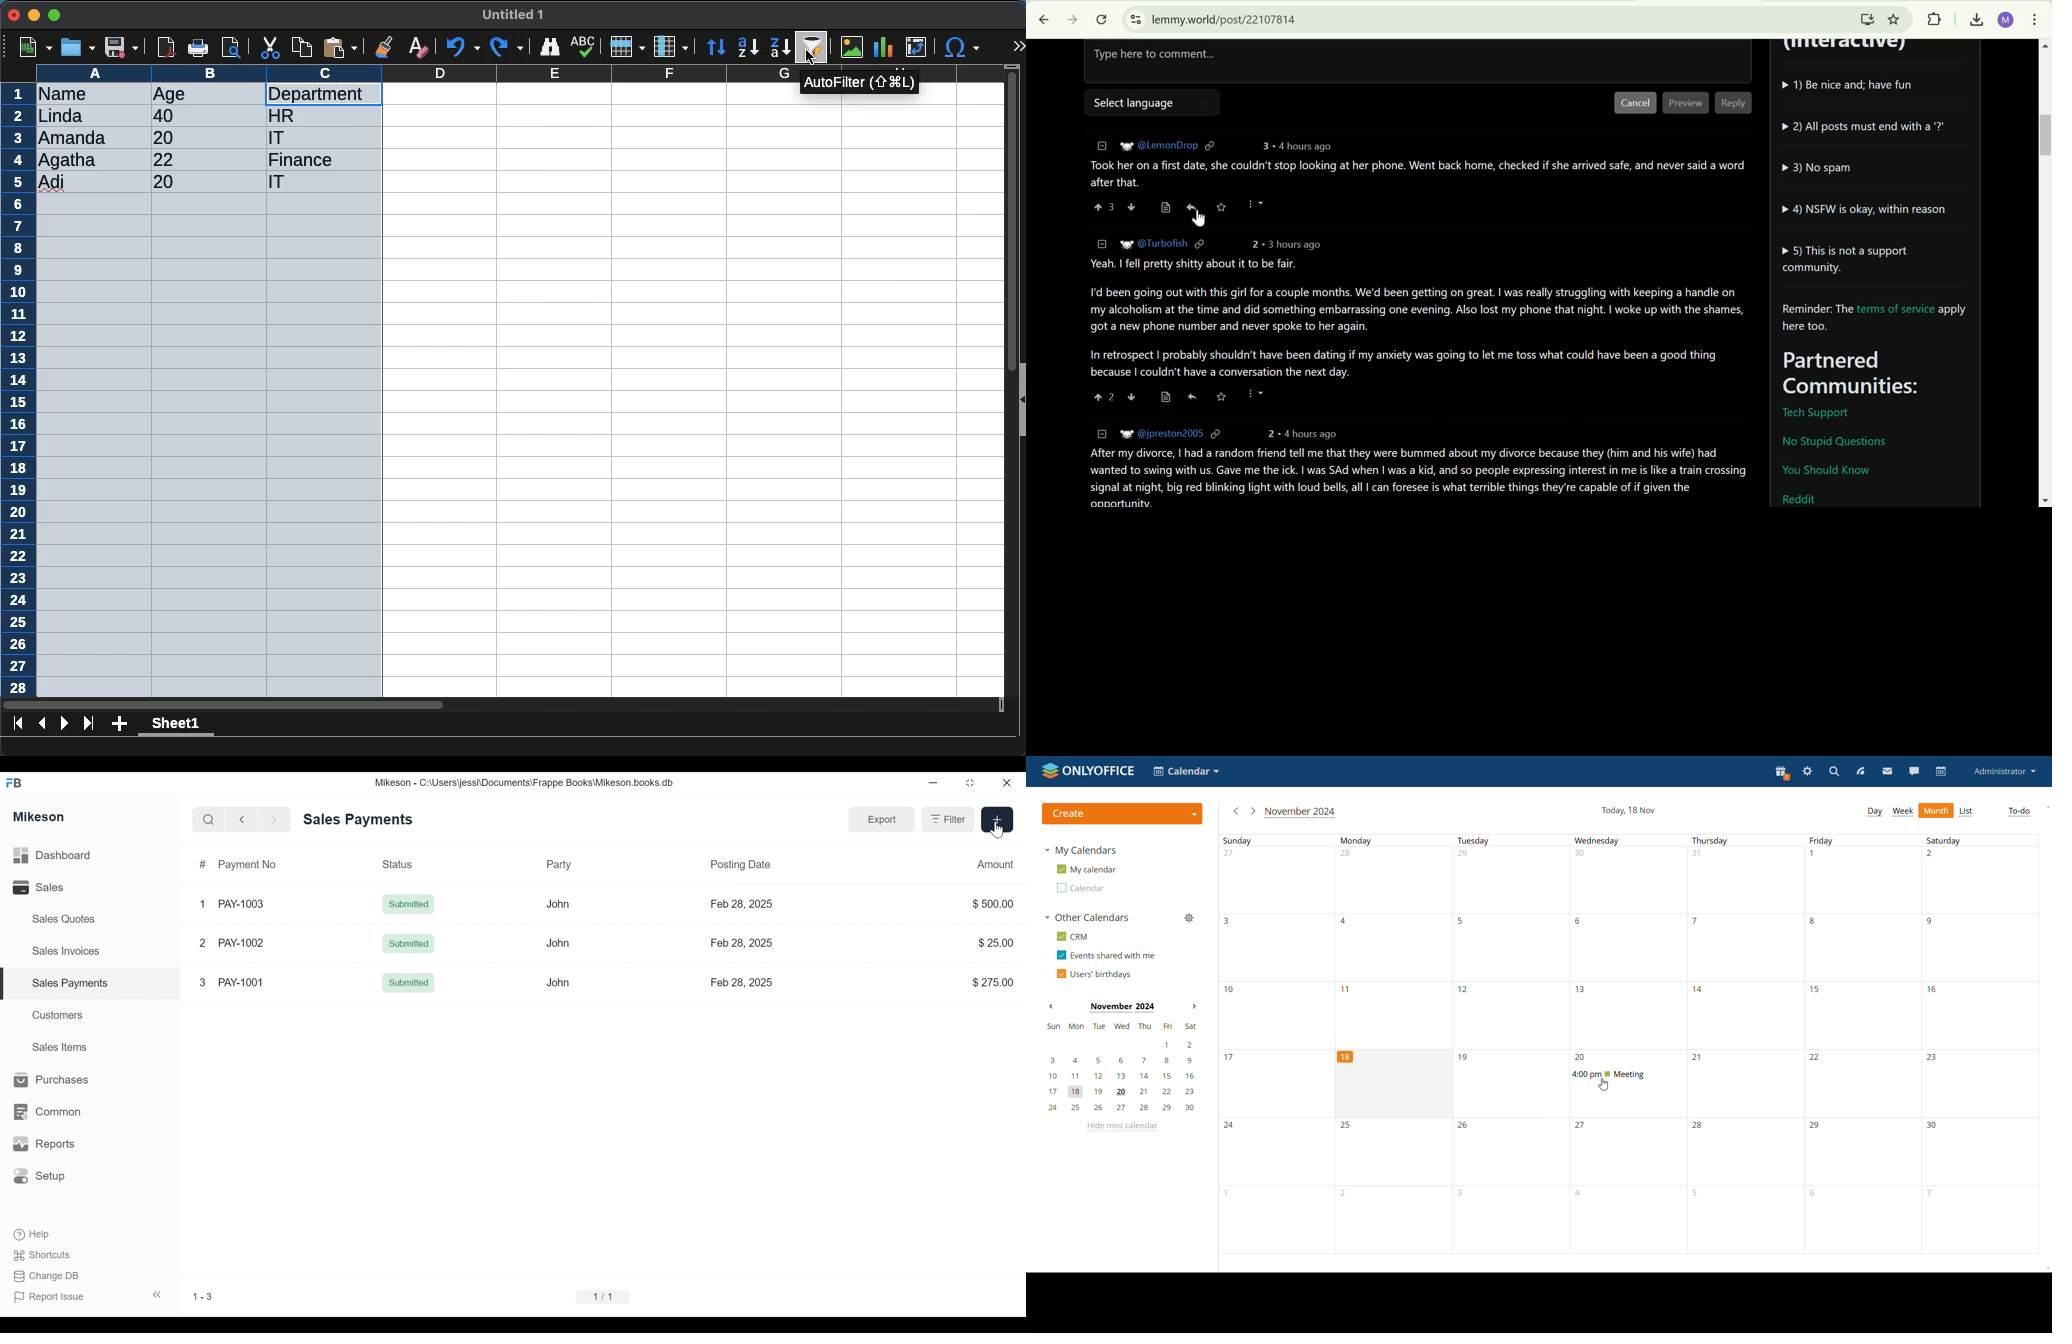  What do you see at coordinates (1942, 771) in the screenshot?
I see `calendar` at bounding box center [1942, 771].